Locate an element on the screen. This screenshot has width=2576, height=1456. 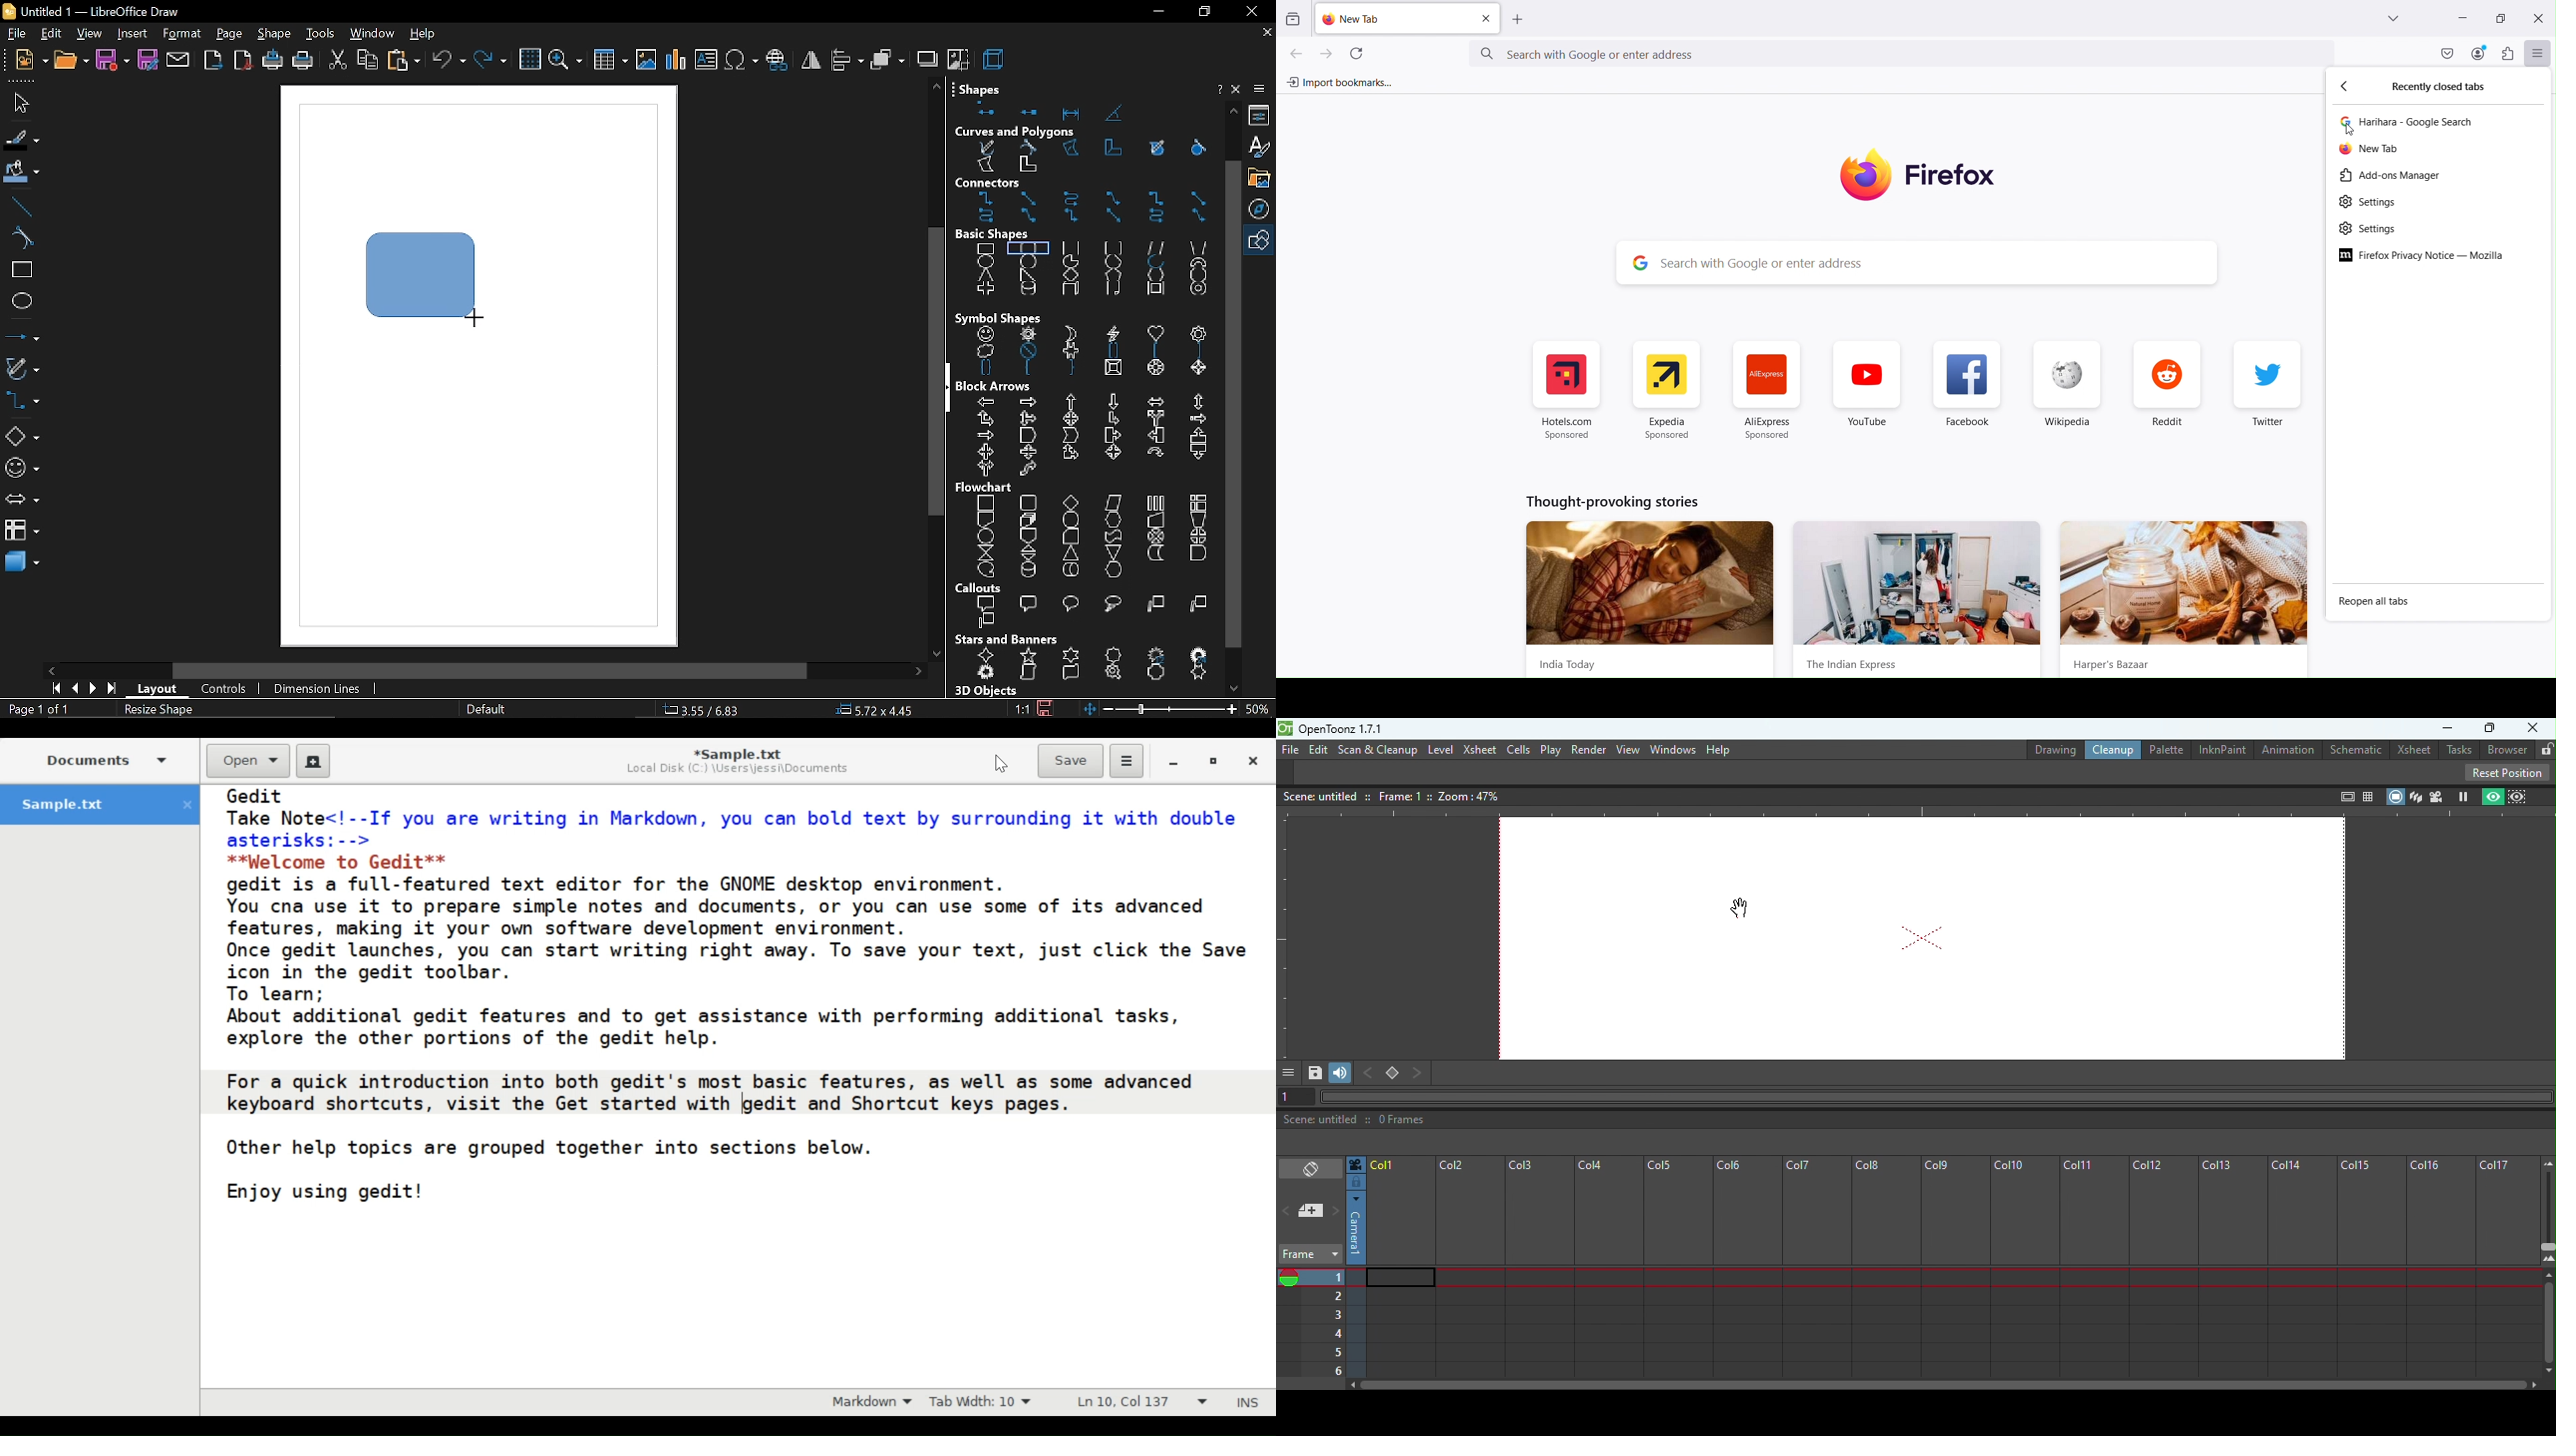
move down is located at coordinates (1238, 687).